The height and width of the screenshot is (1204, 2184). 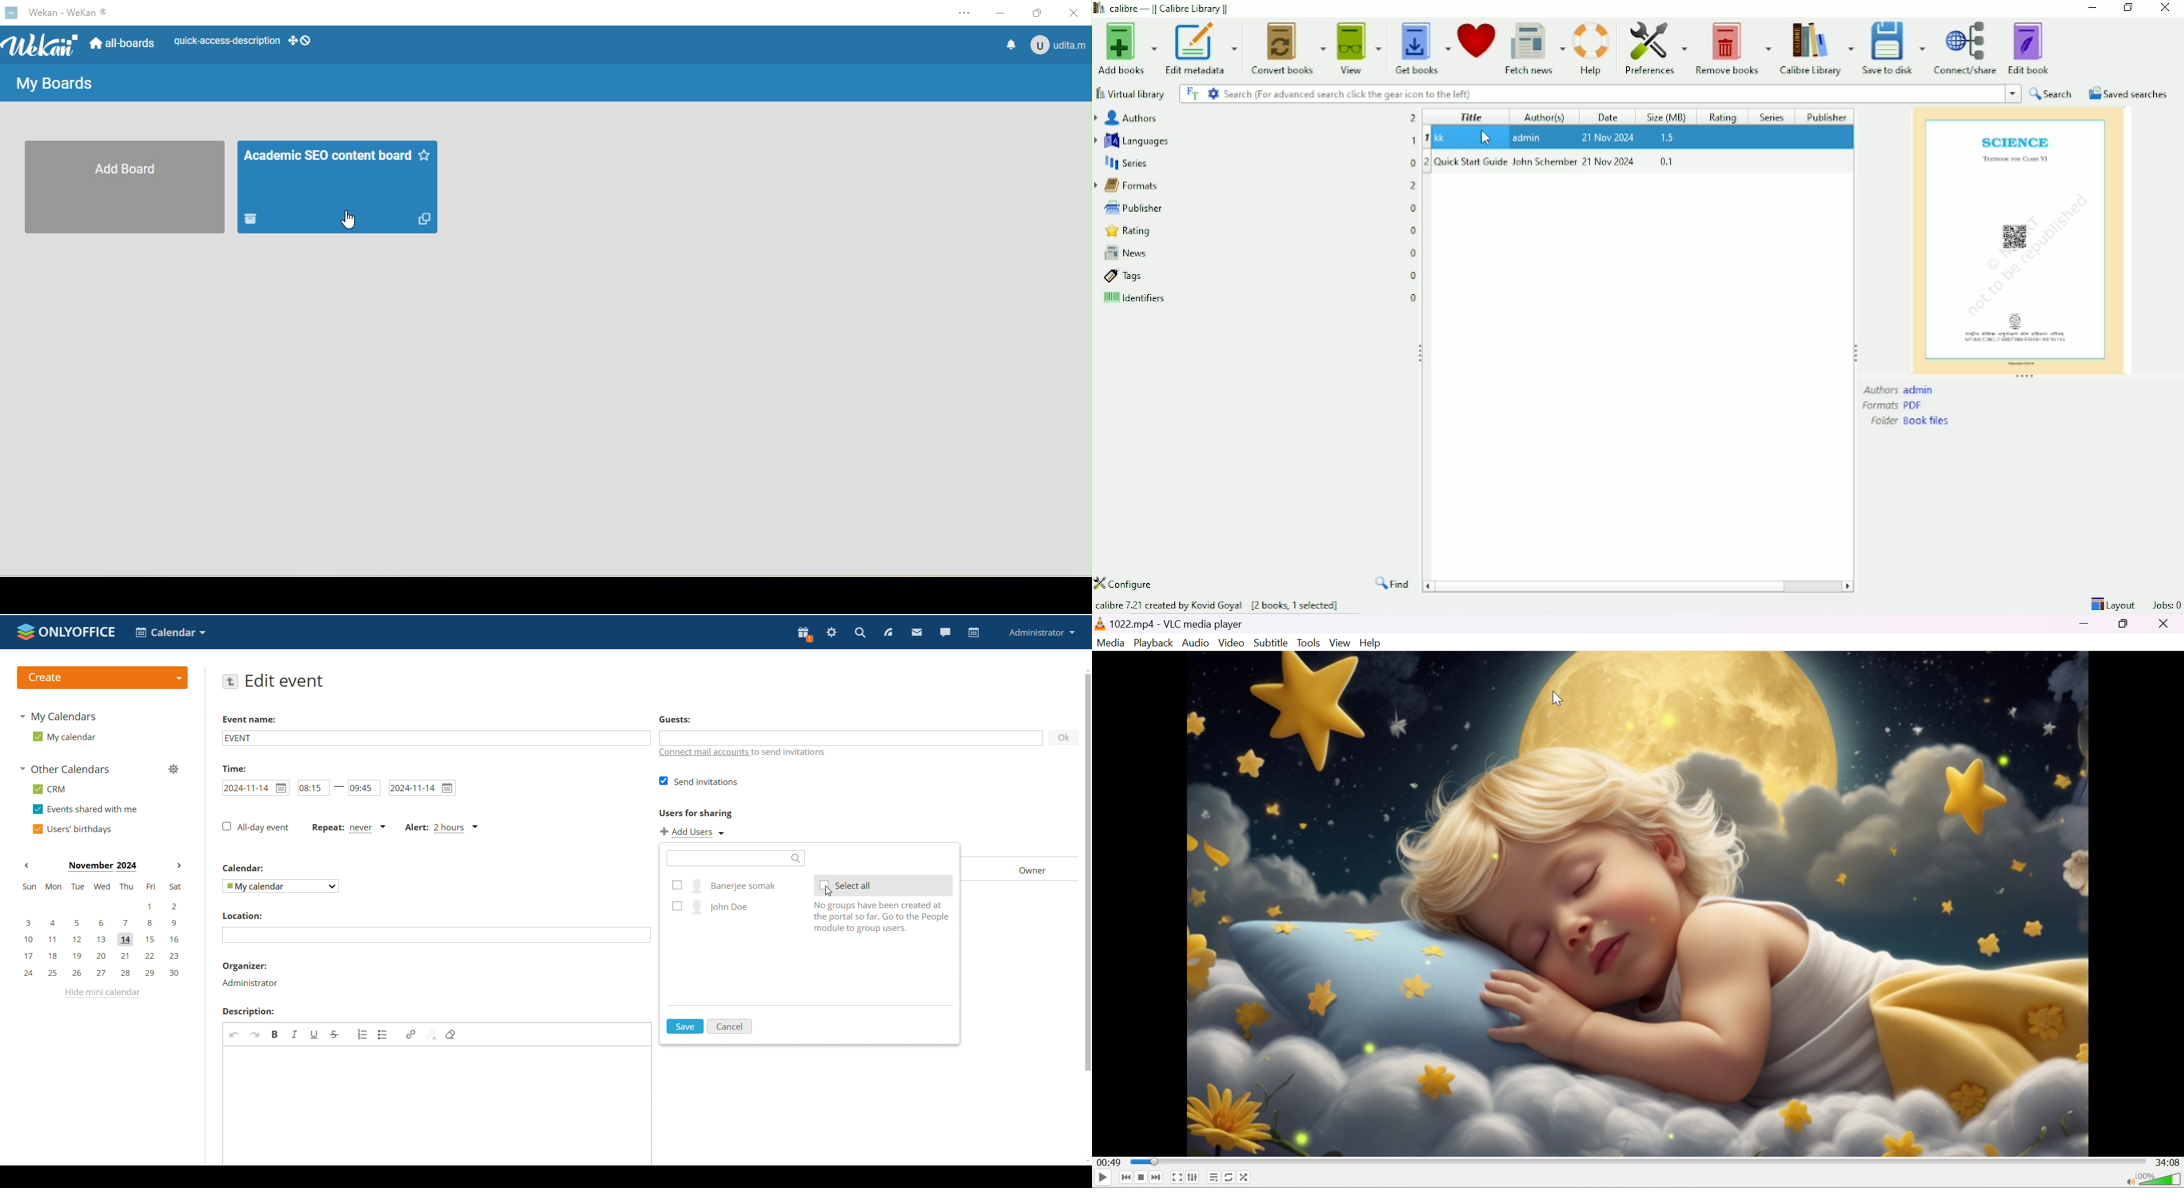 What do you see at coordinates (1421, 351) in the screenshot?
I see `Resize` at bounding box center [1421, 351].